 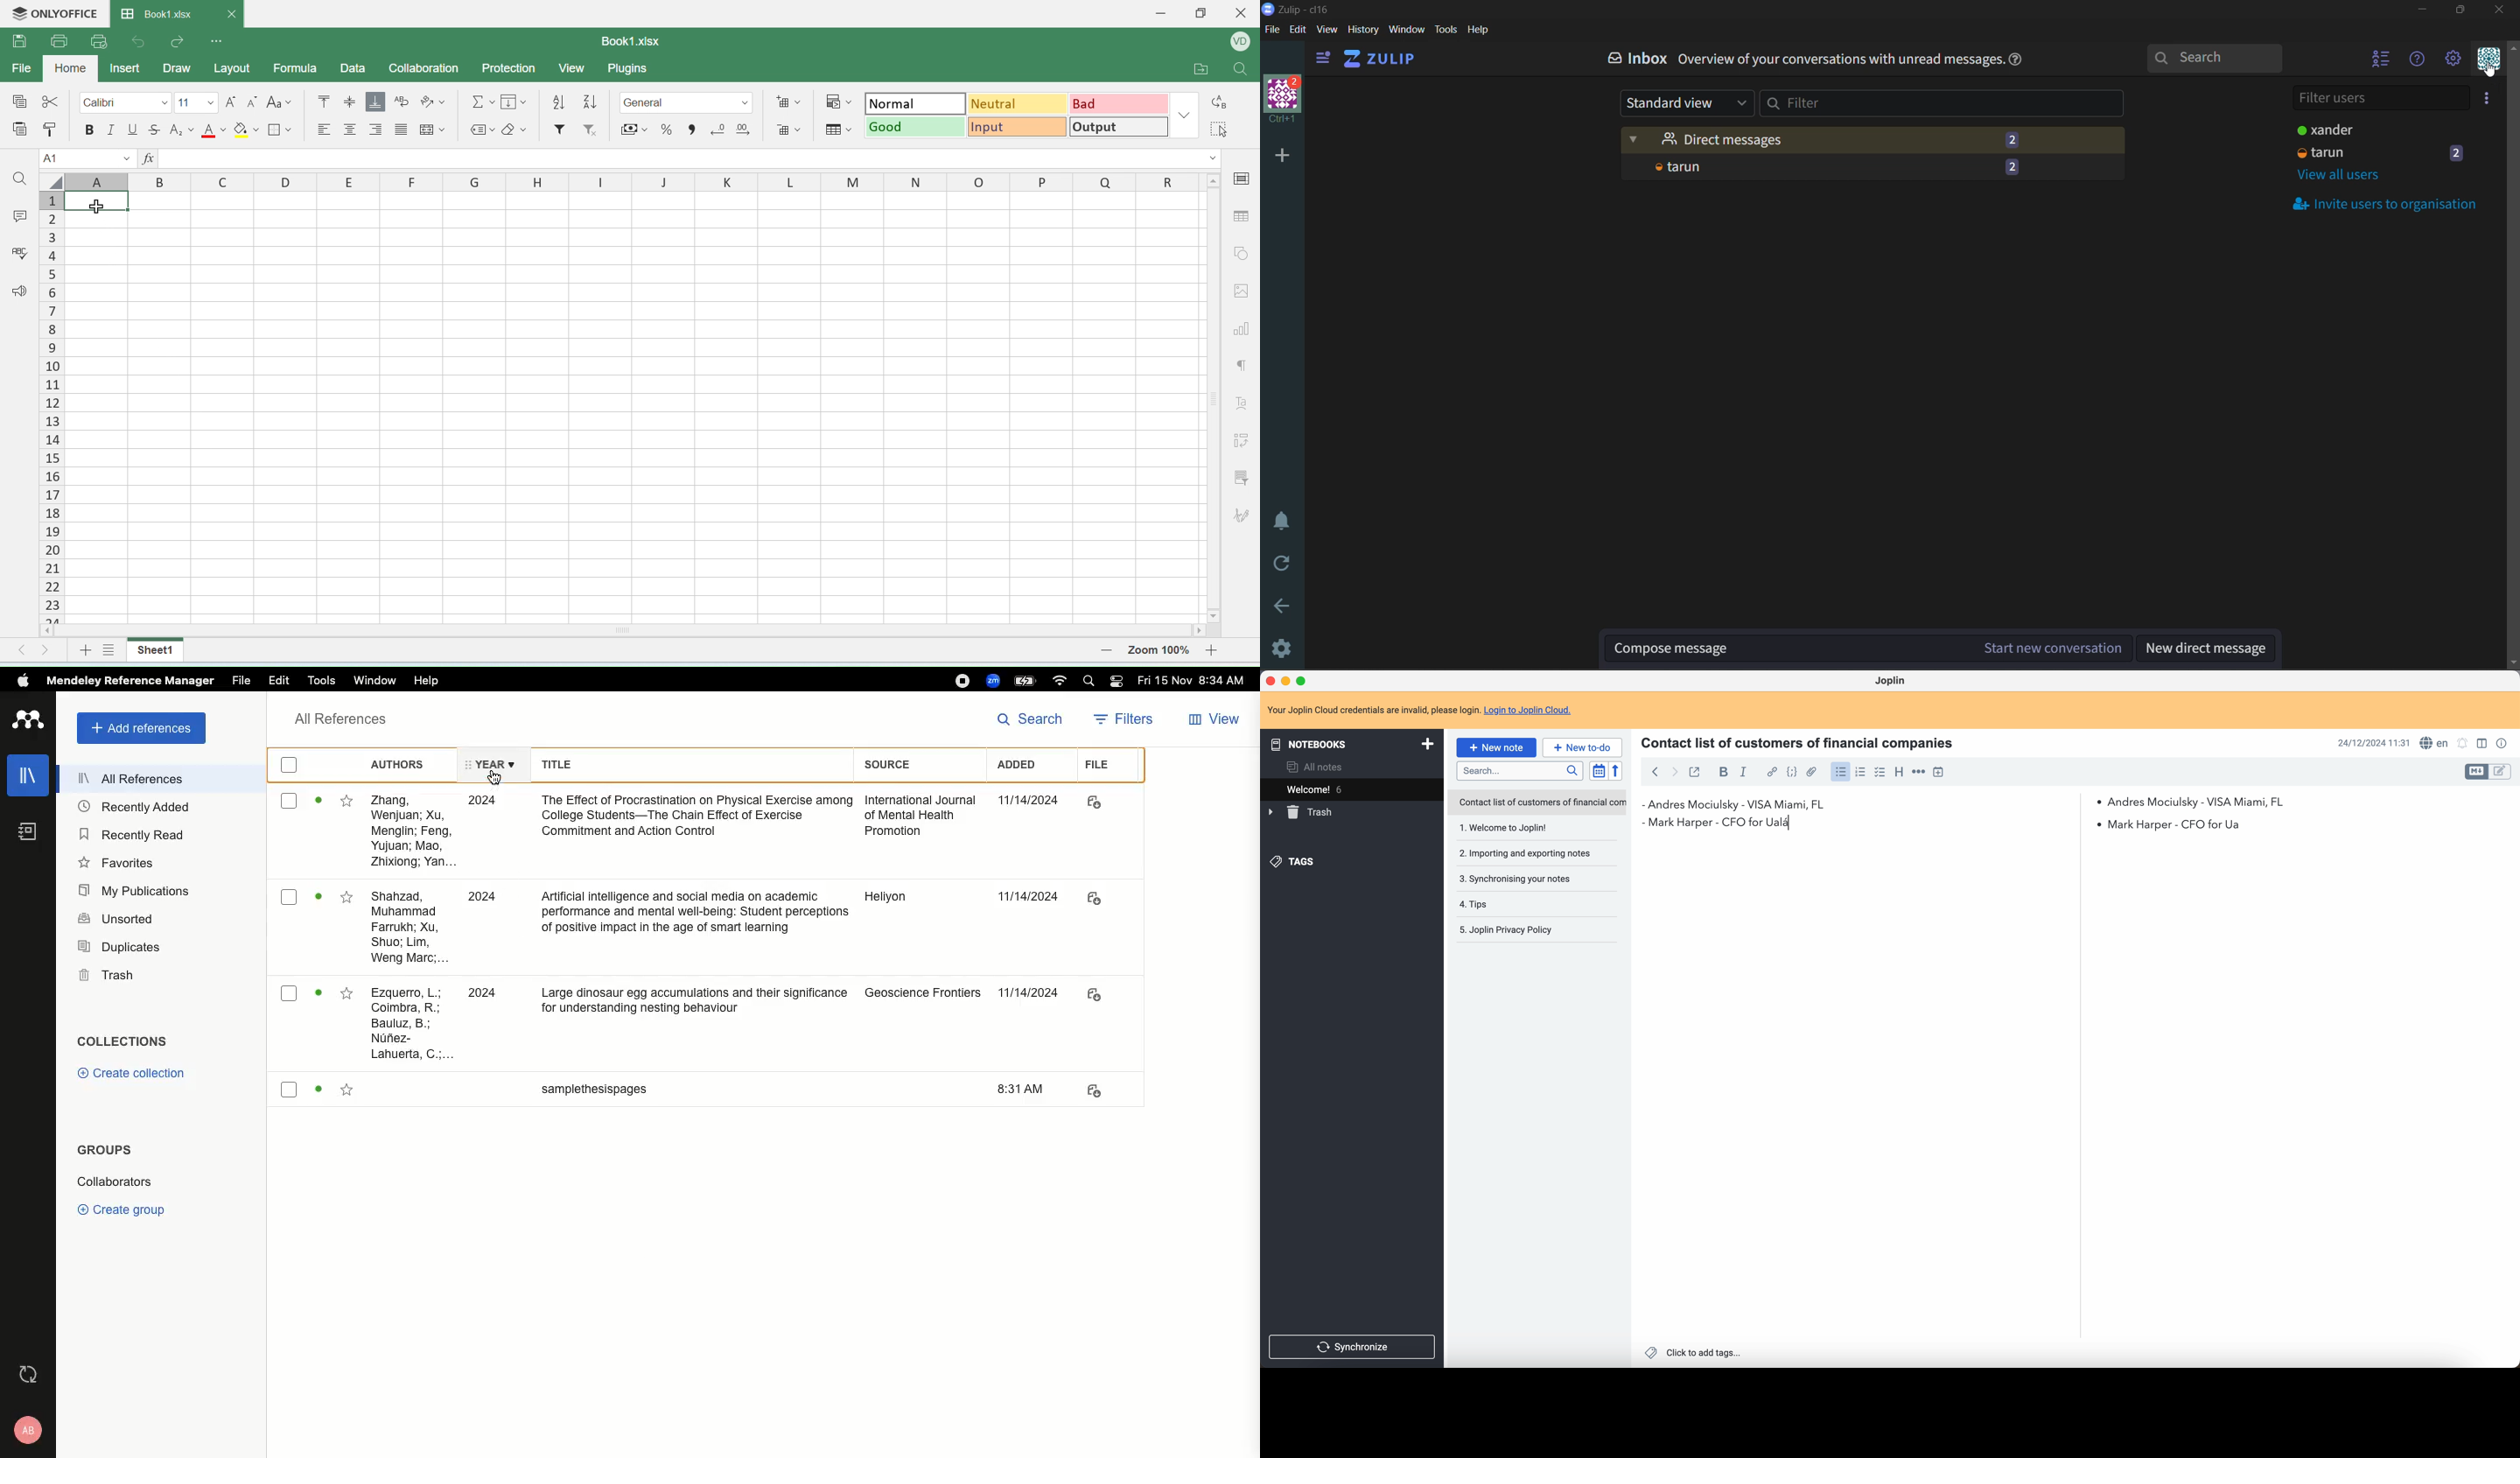 What do you see at coordinates (1281, 154) in the screenshot?
I see `add a new organisation` at bounding box center [1281, 154].